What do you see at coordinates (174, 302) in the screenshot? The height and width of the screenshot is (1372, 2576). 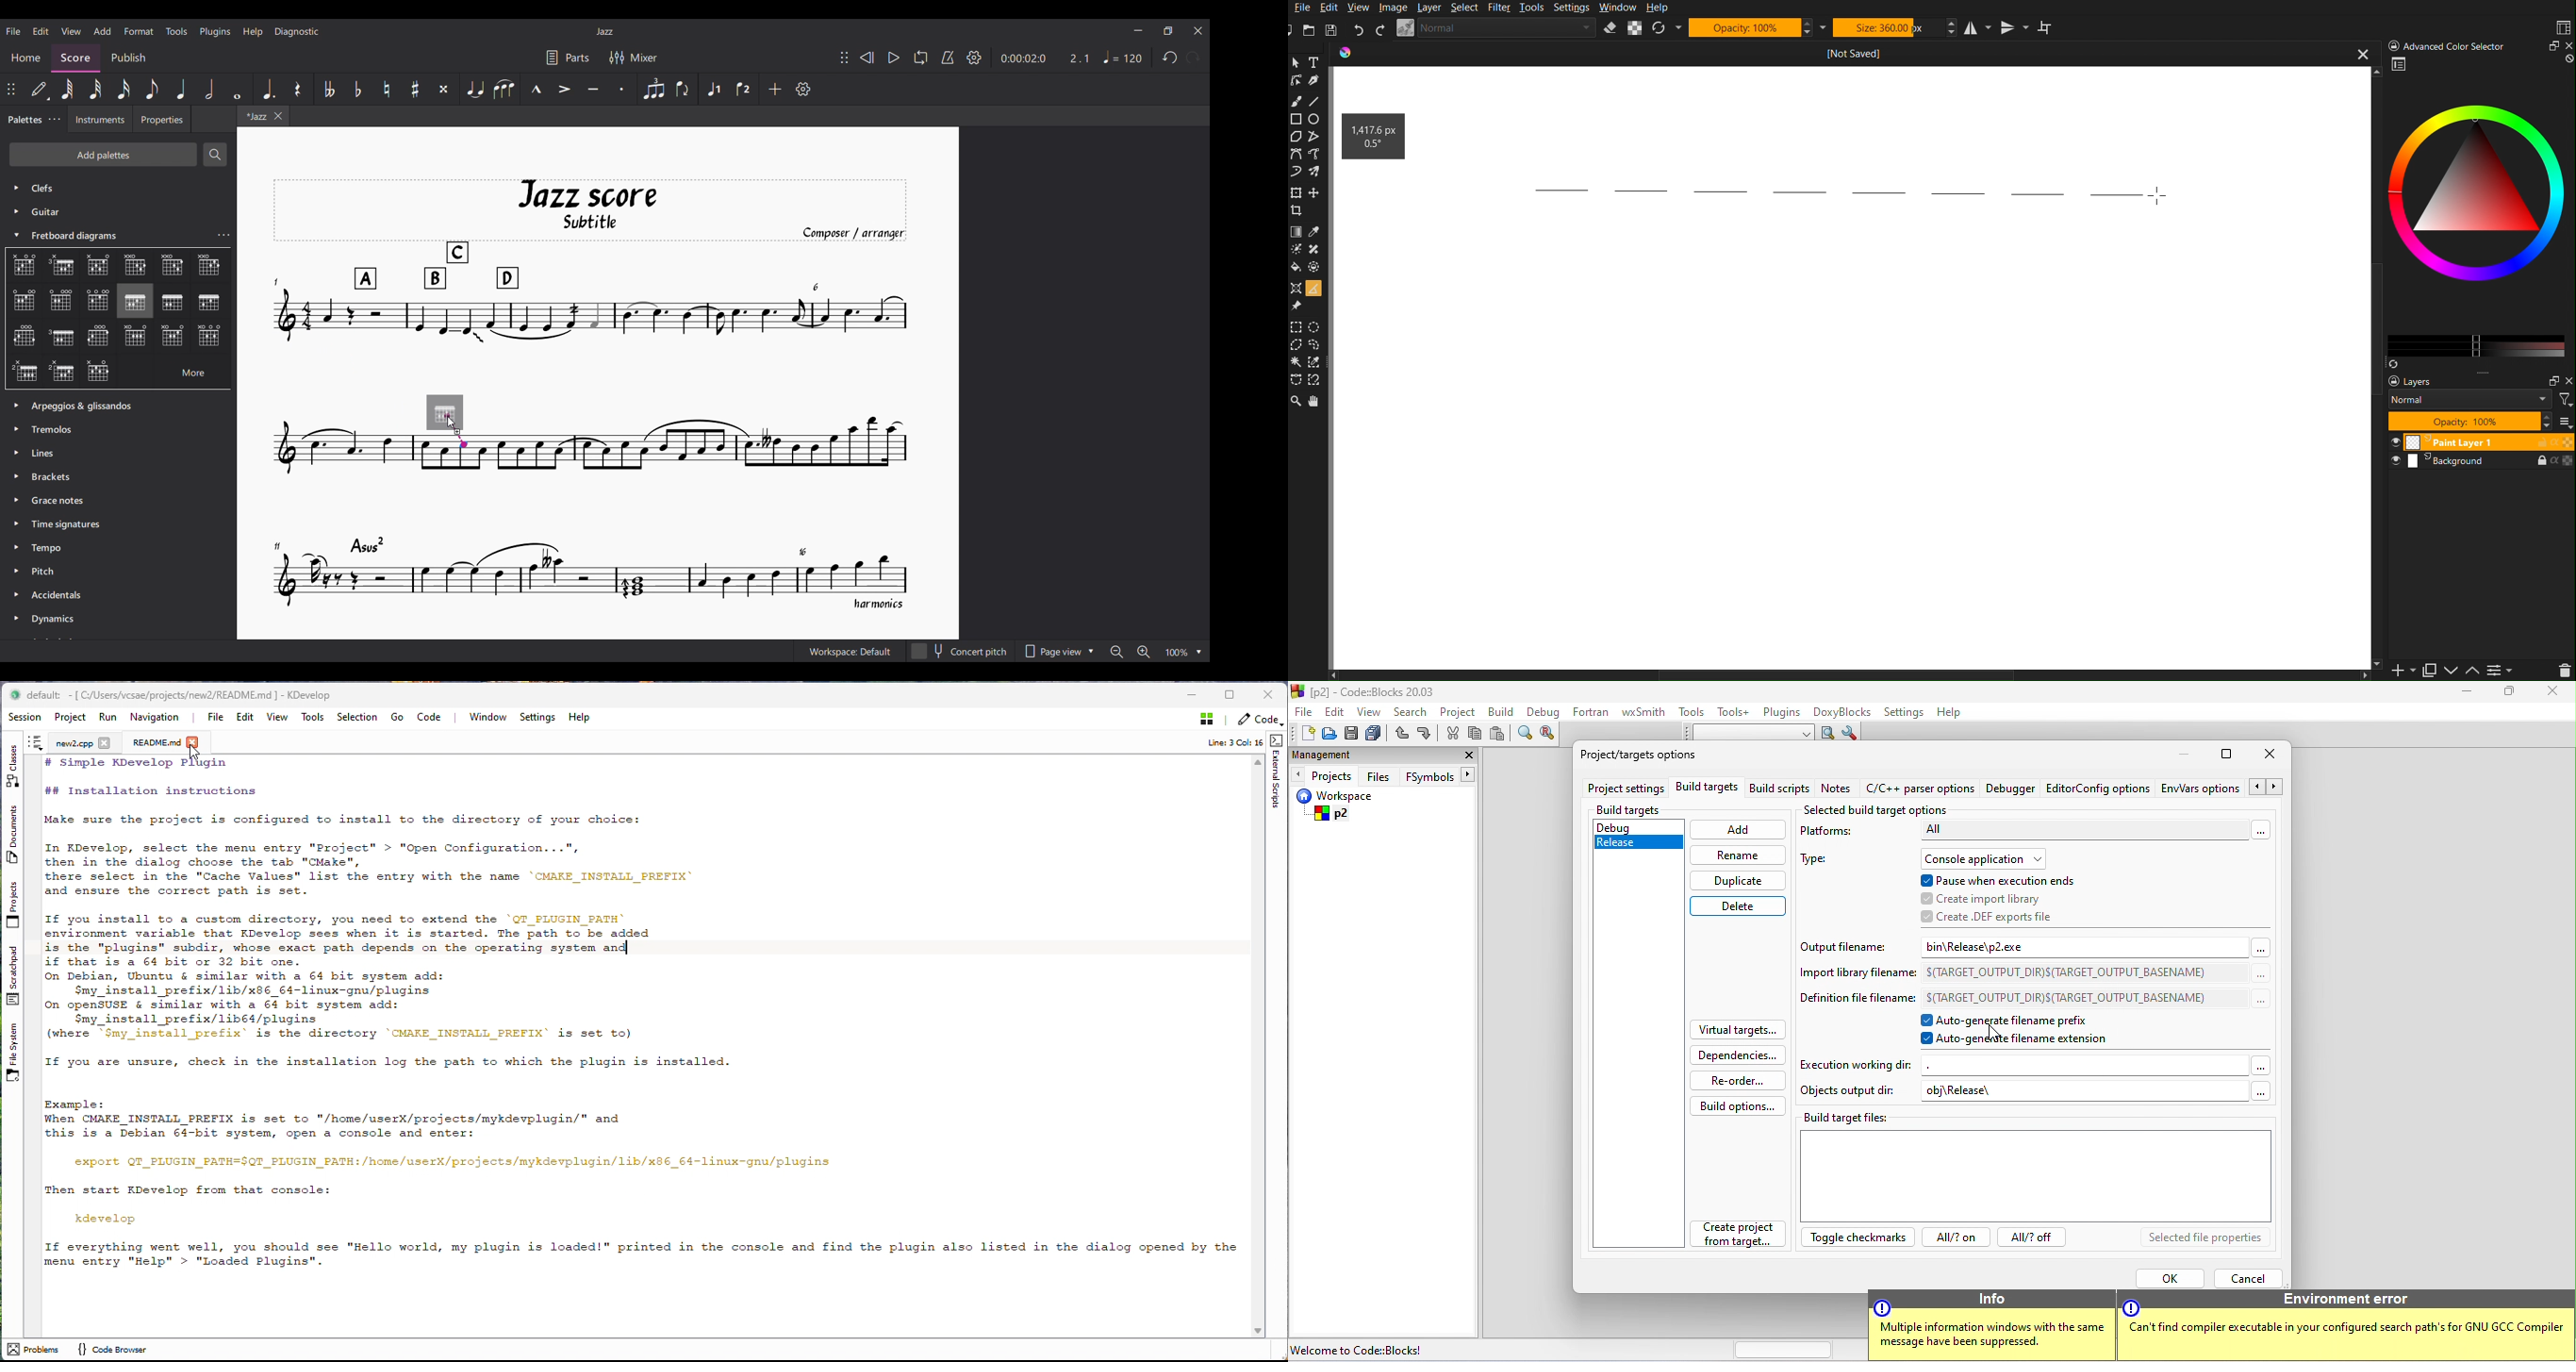 I see `Chart 10` at bounding box center [174, 302].